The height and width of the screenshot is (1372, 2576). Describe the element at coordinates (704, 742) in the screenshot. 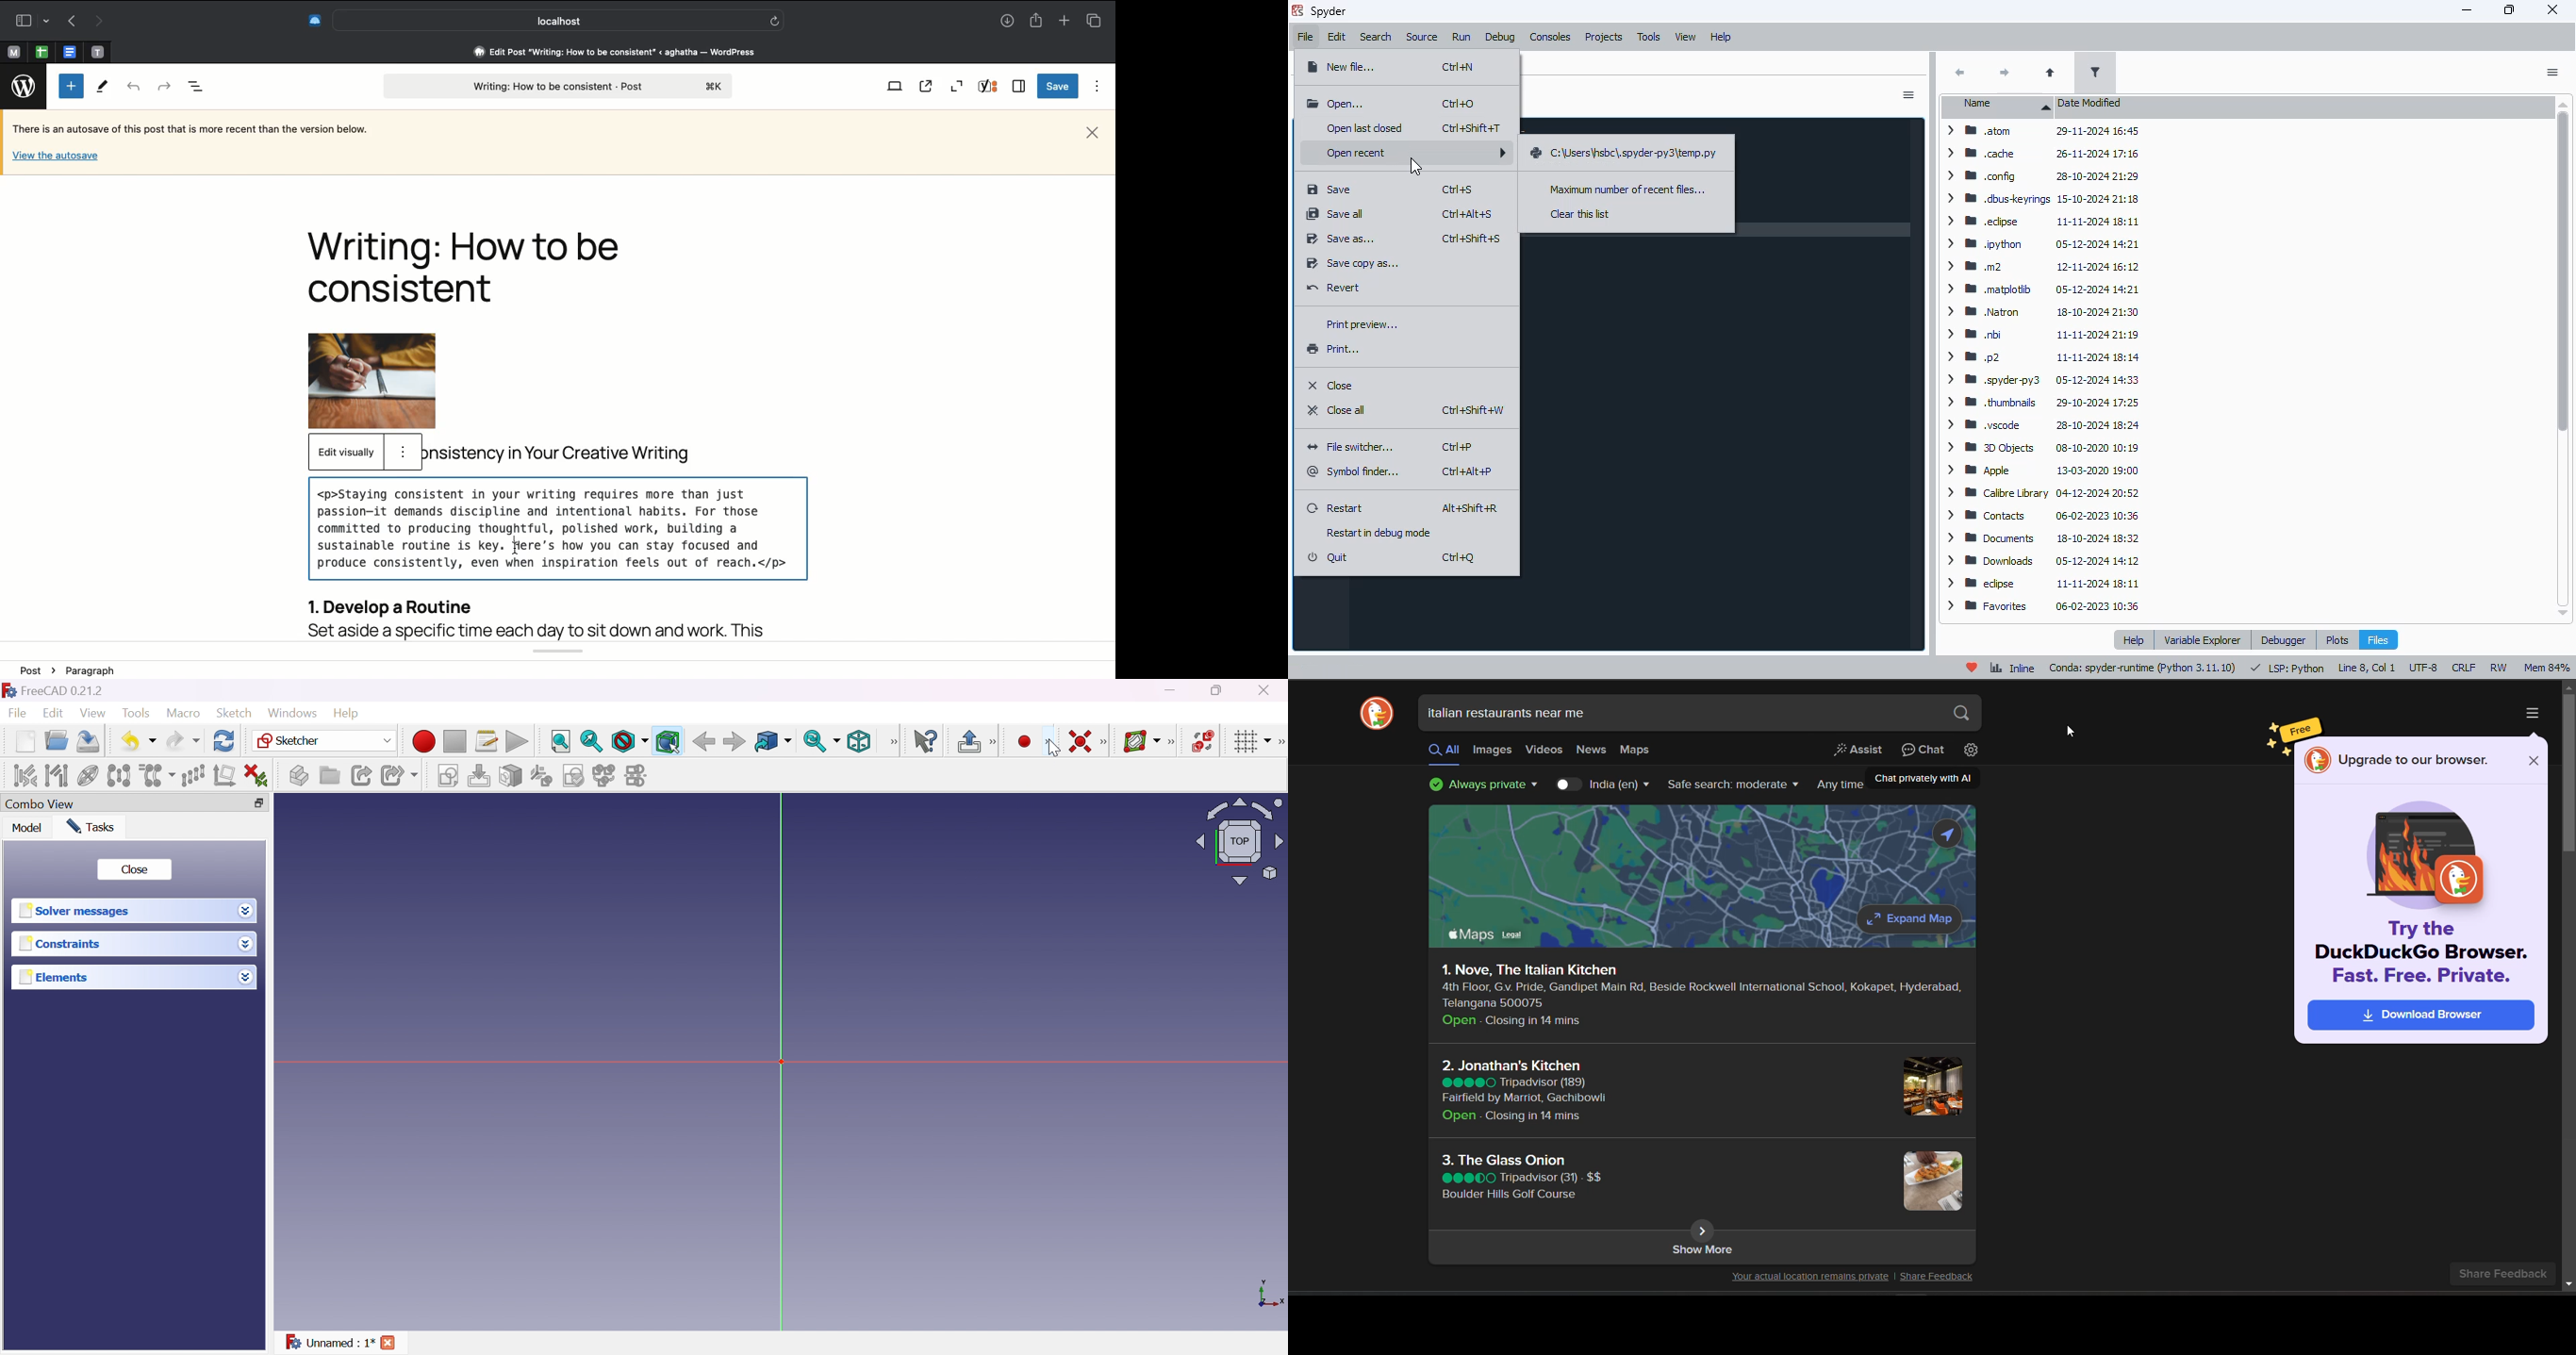

I see `Back` at that location.